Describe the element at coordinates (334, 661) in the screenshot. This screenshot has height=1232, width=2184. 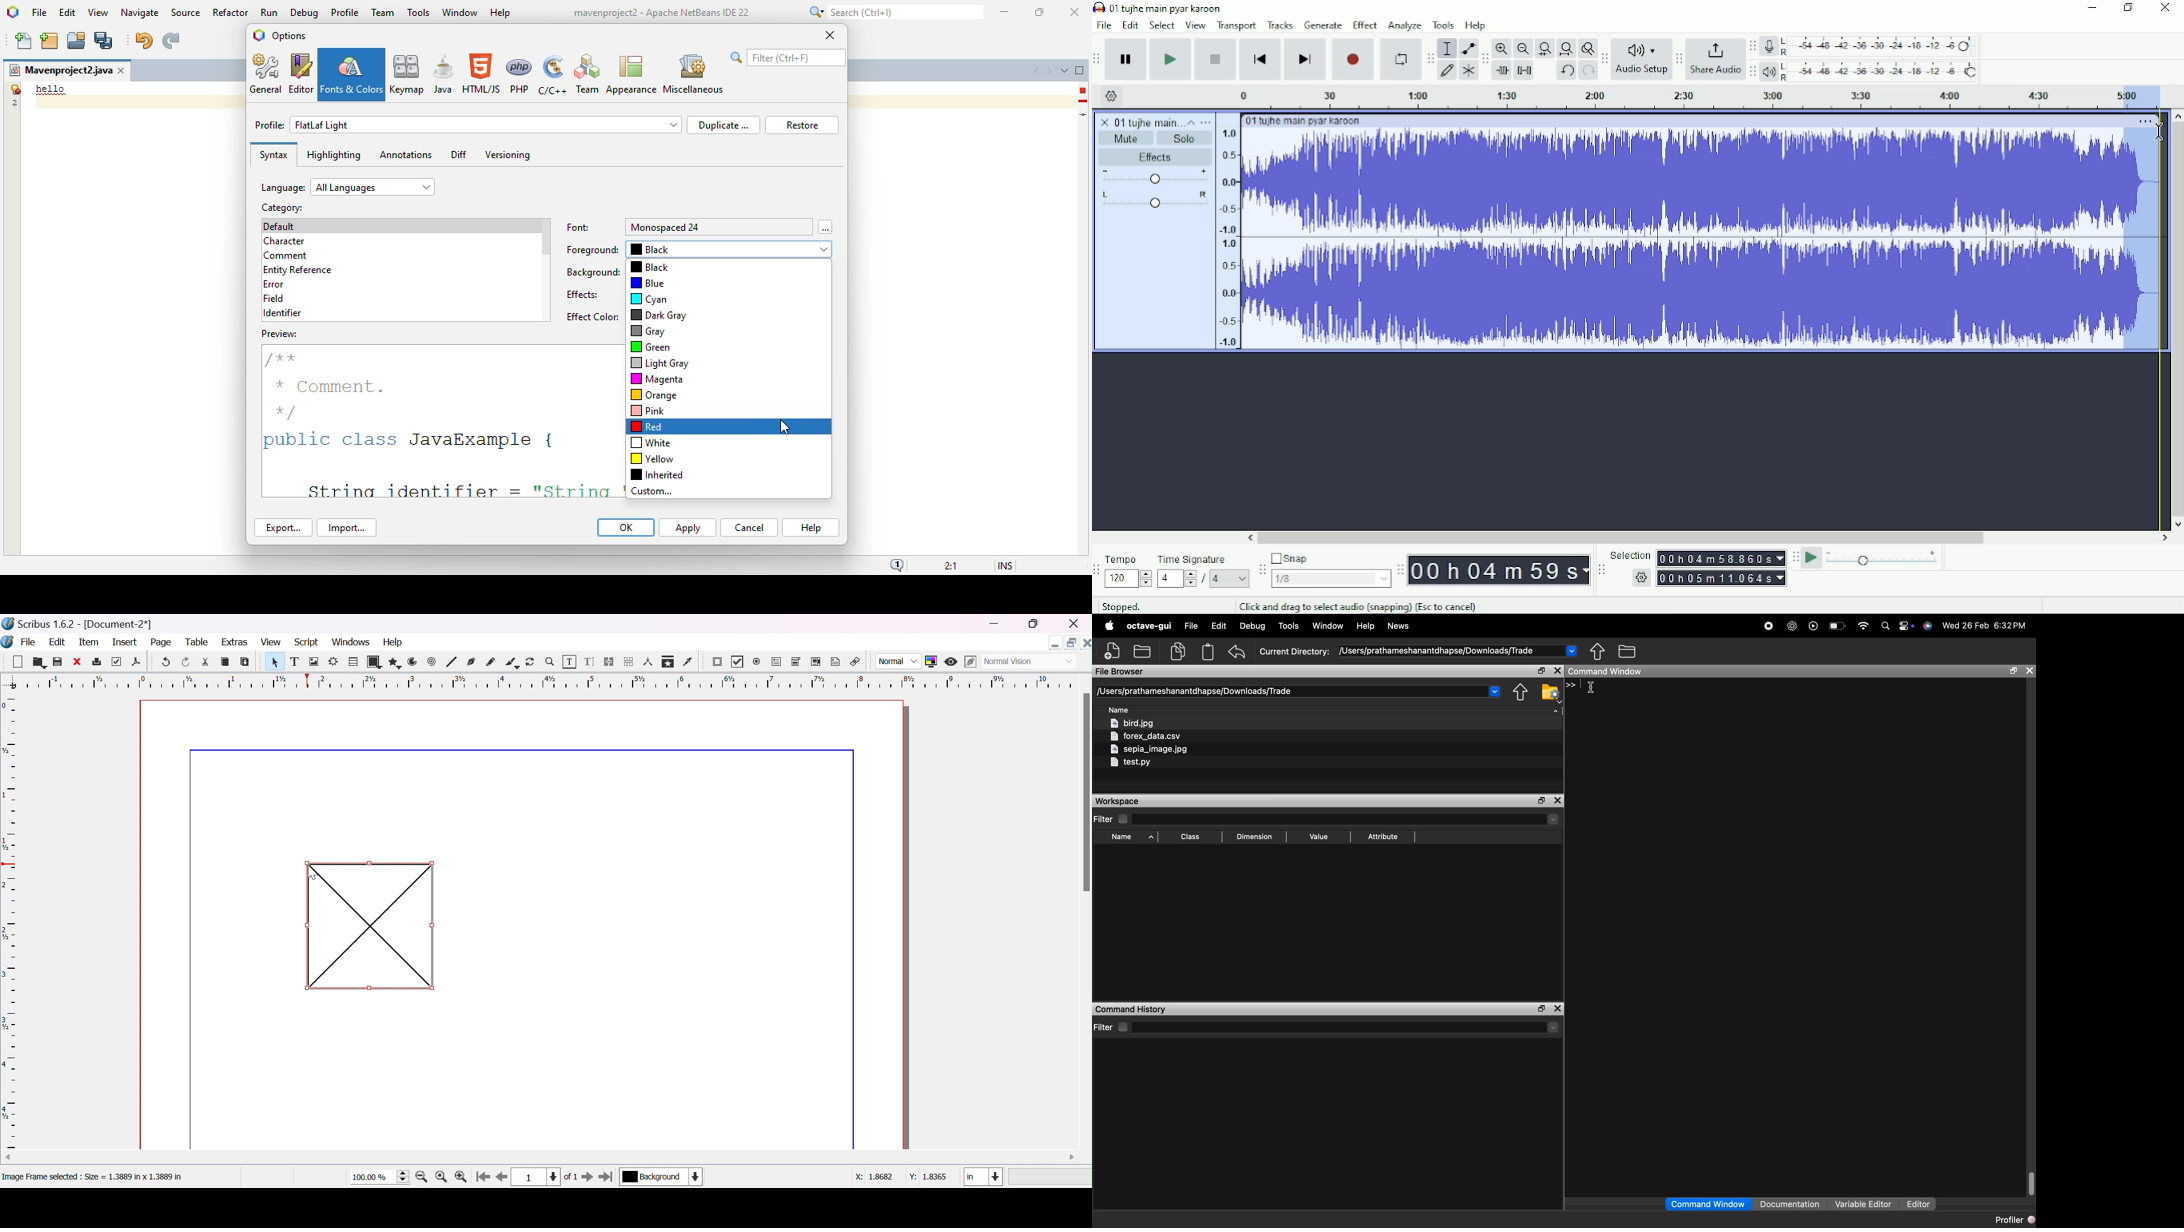
I see `render frame` at that location.